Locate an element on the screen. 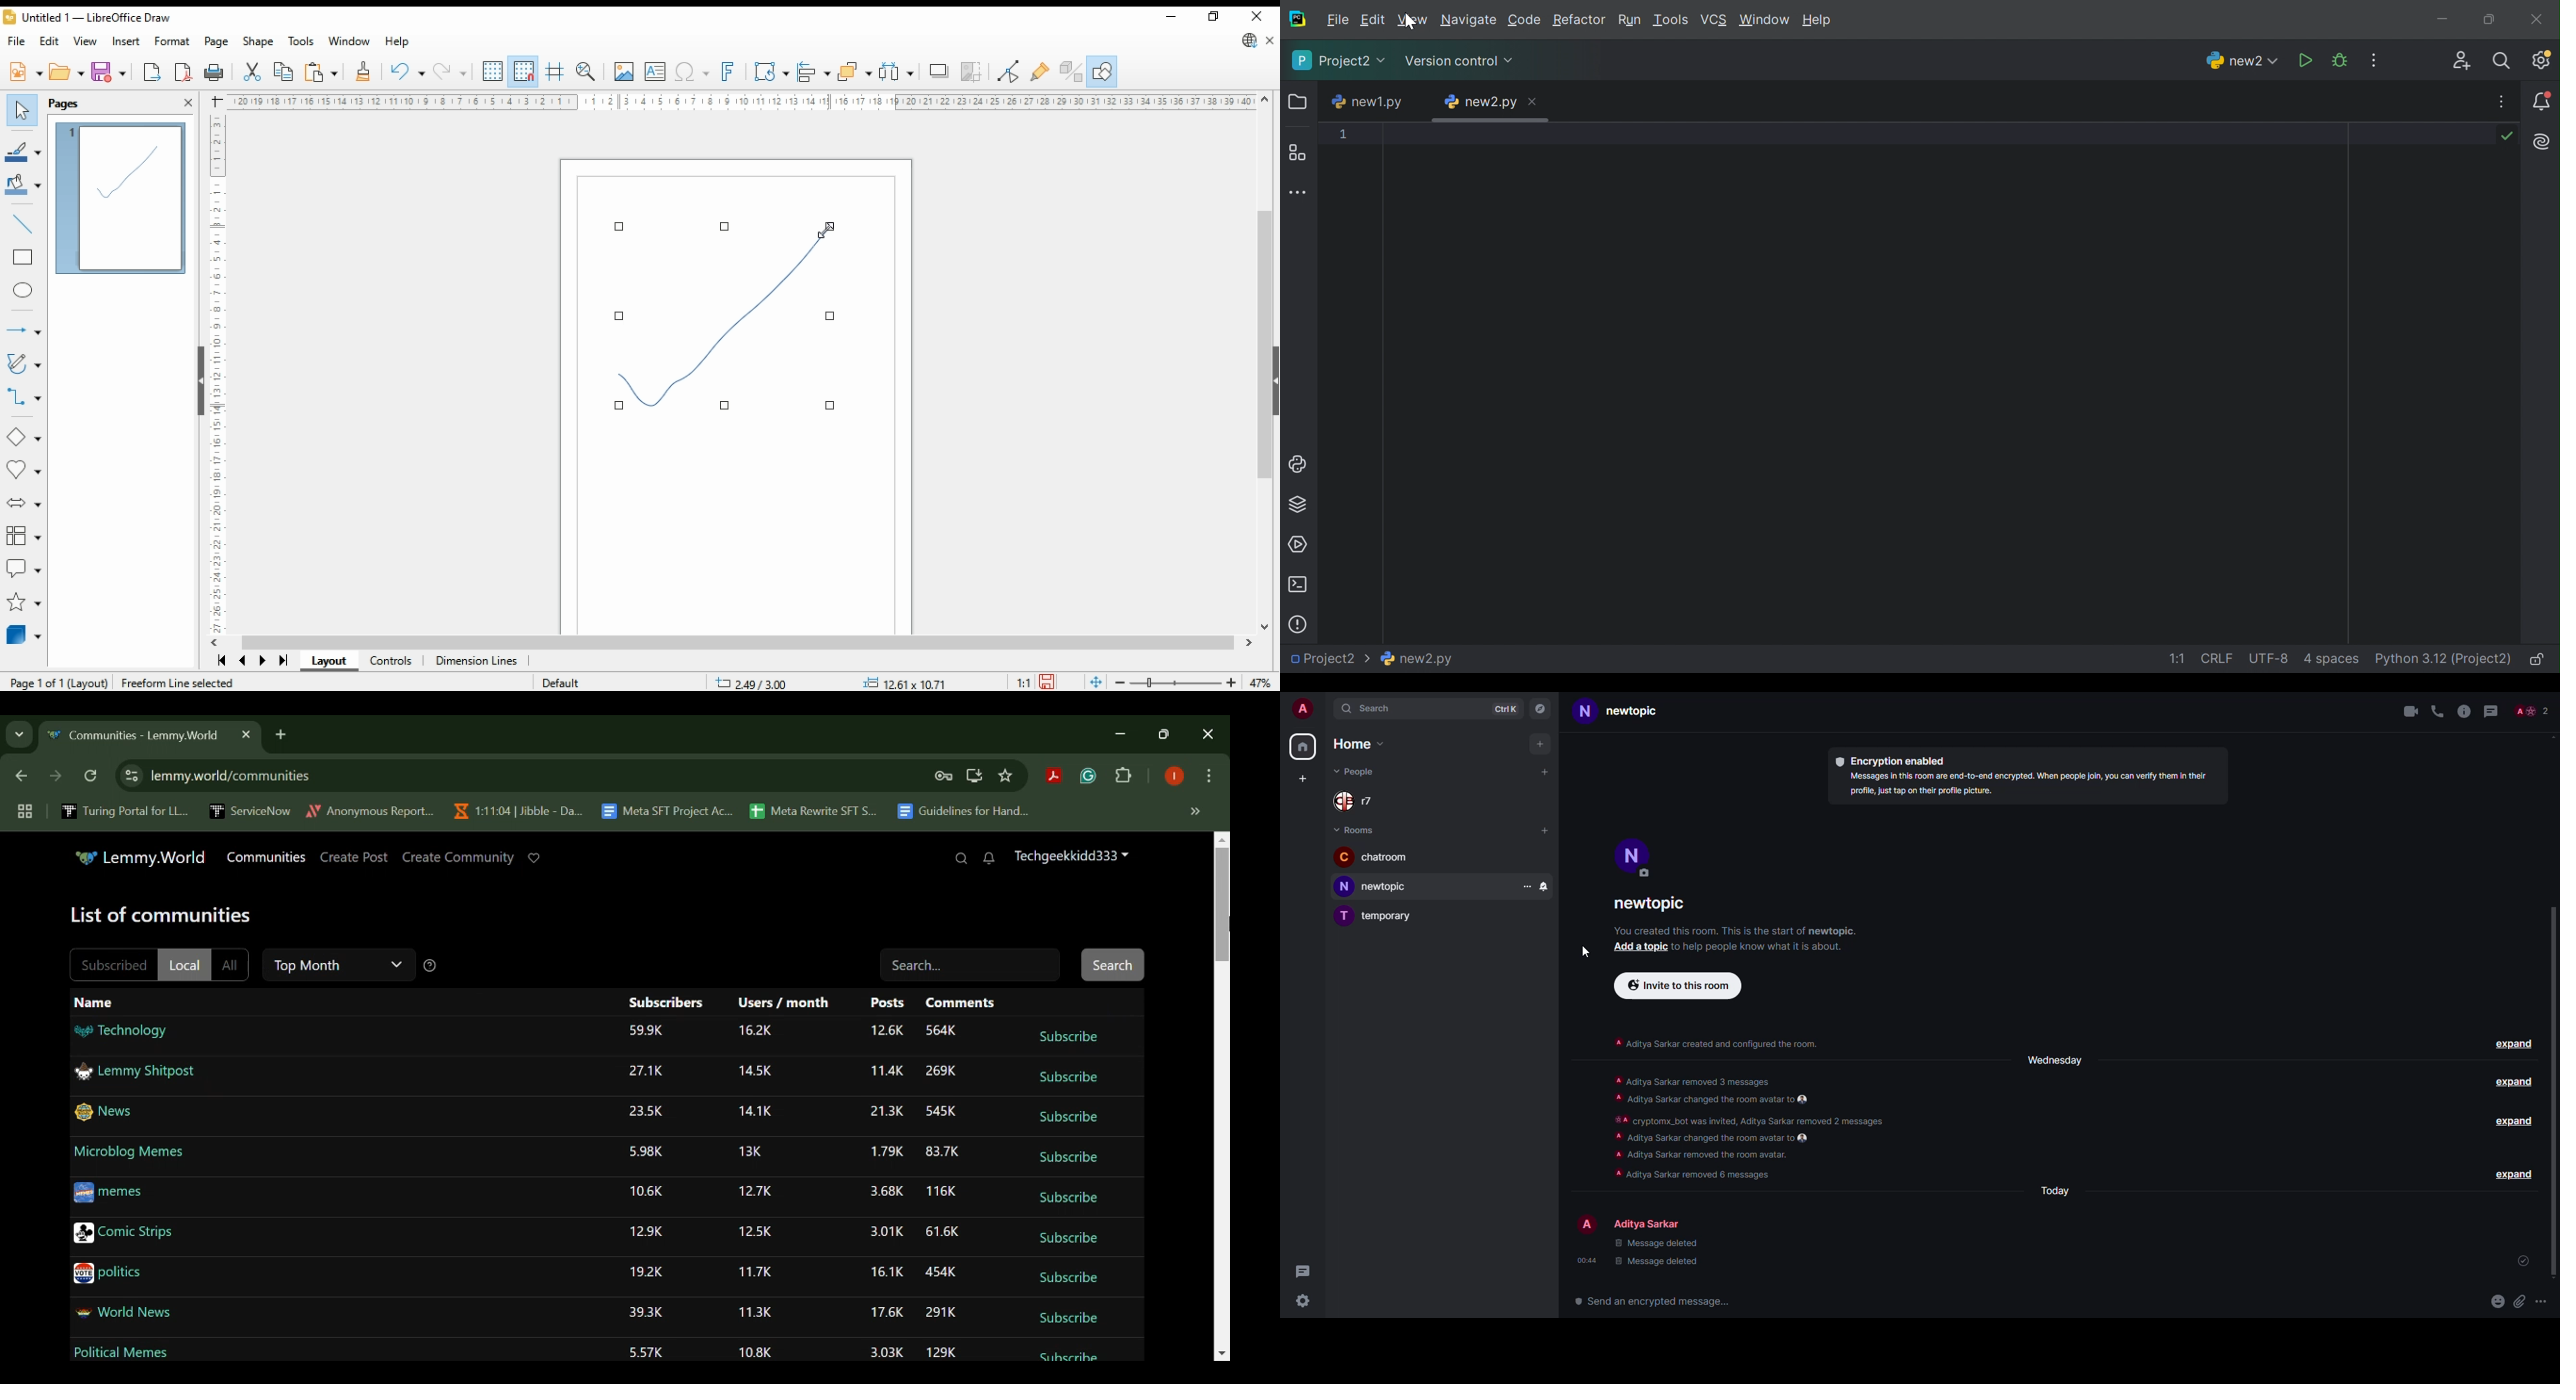 Image resolution: width=2576 pixels, height=1400 pixels. Lemmy Shitpost is located at coordinates (134, 1071).